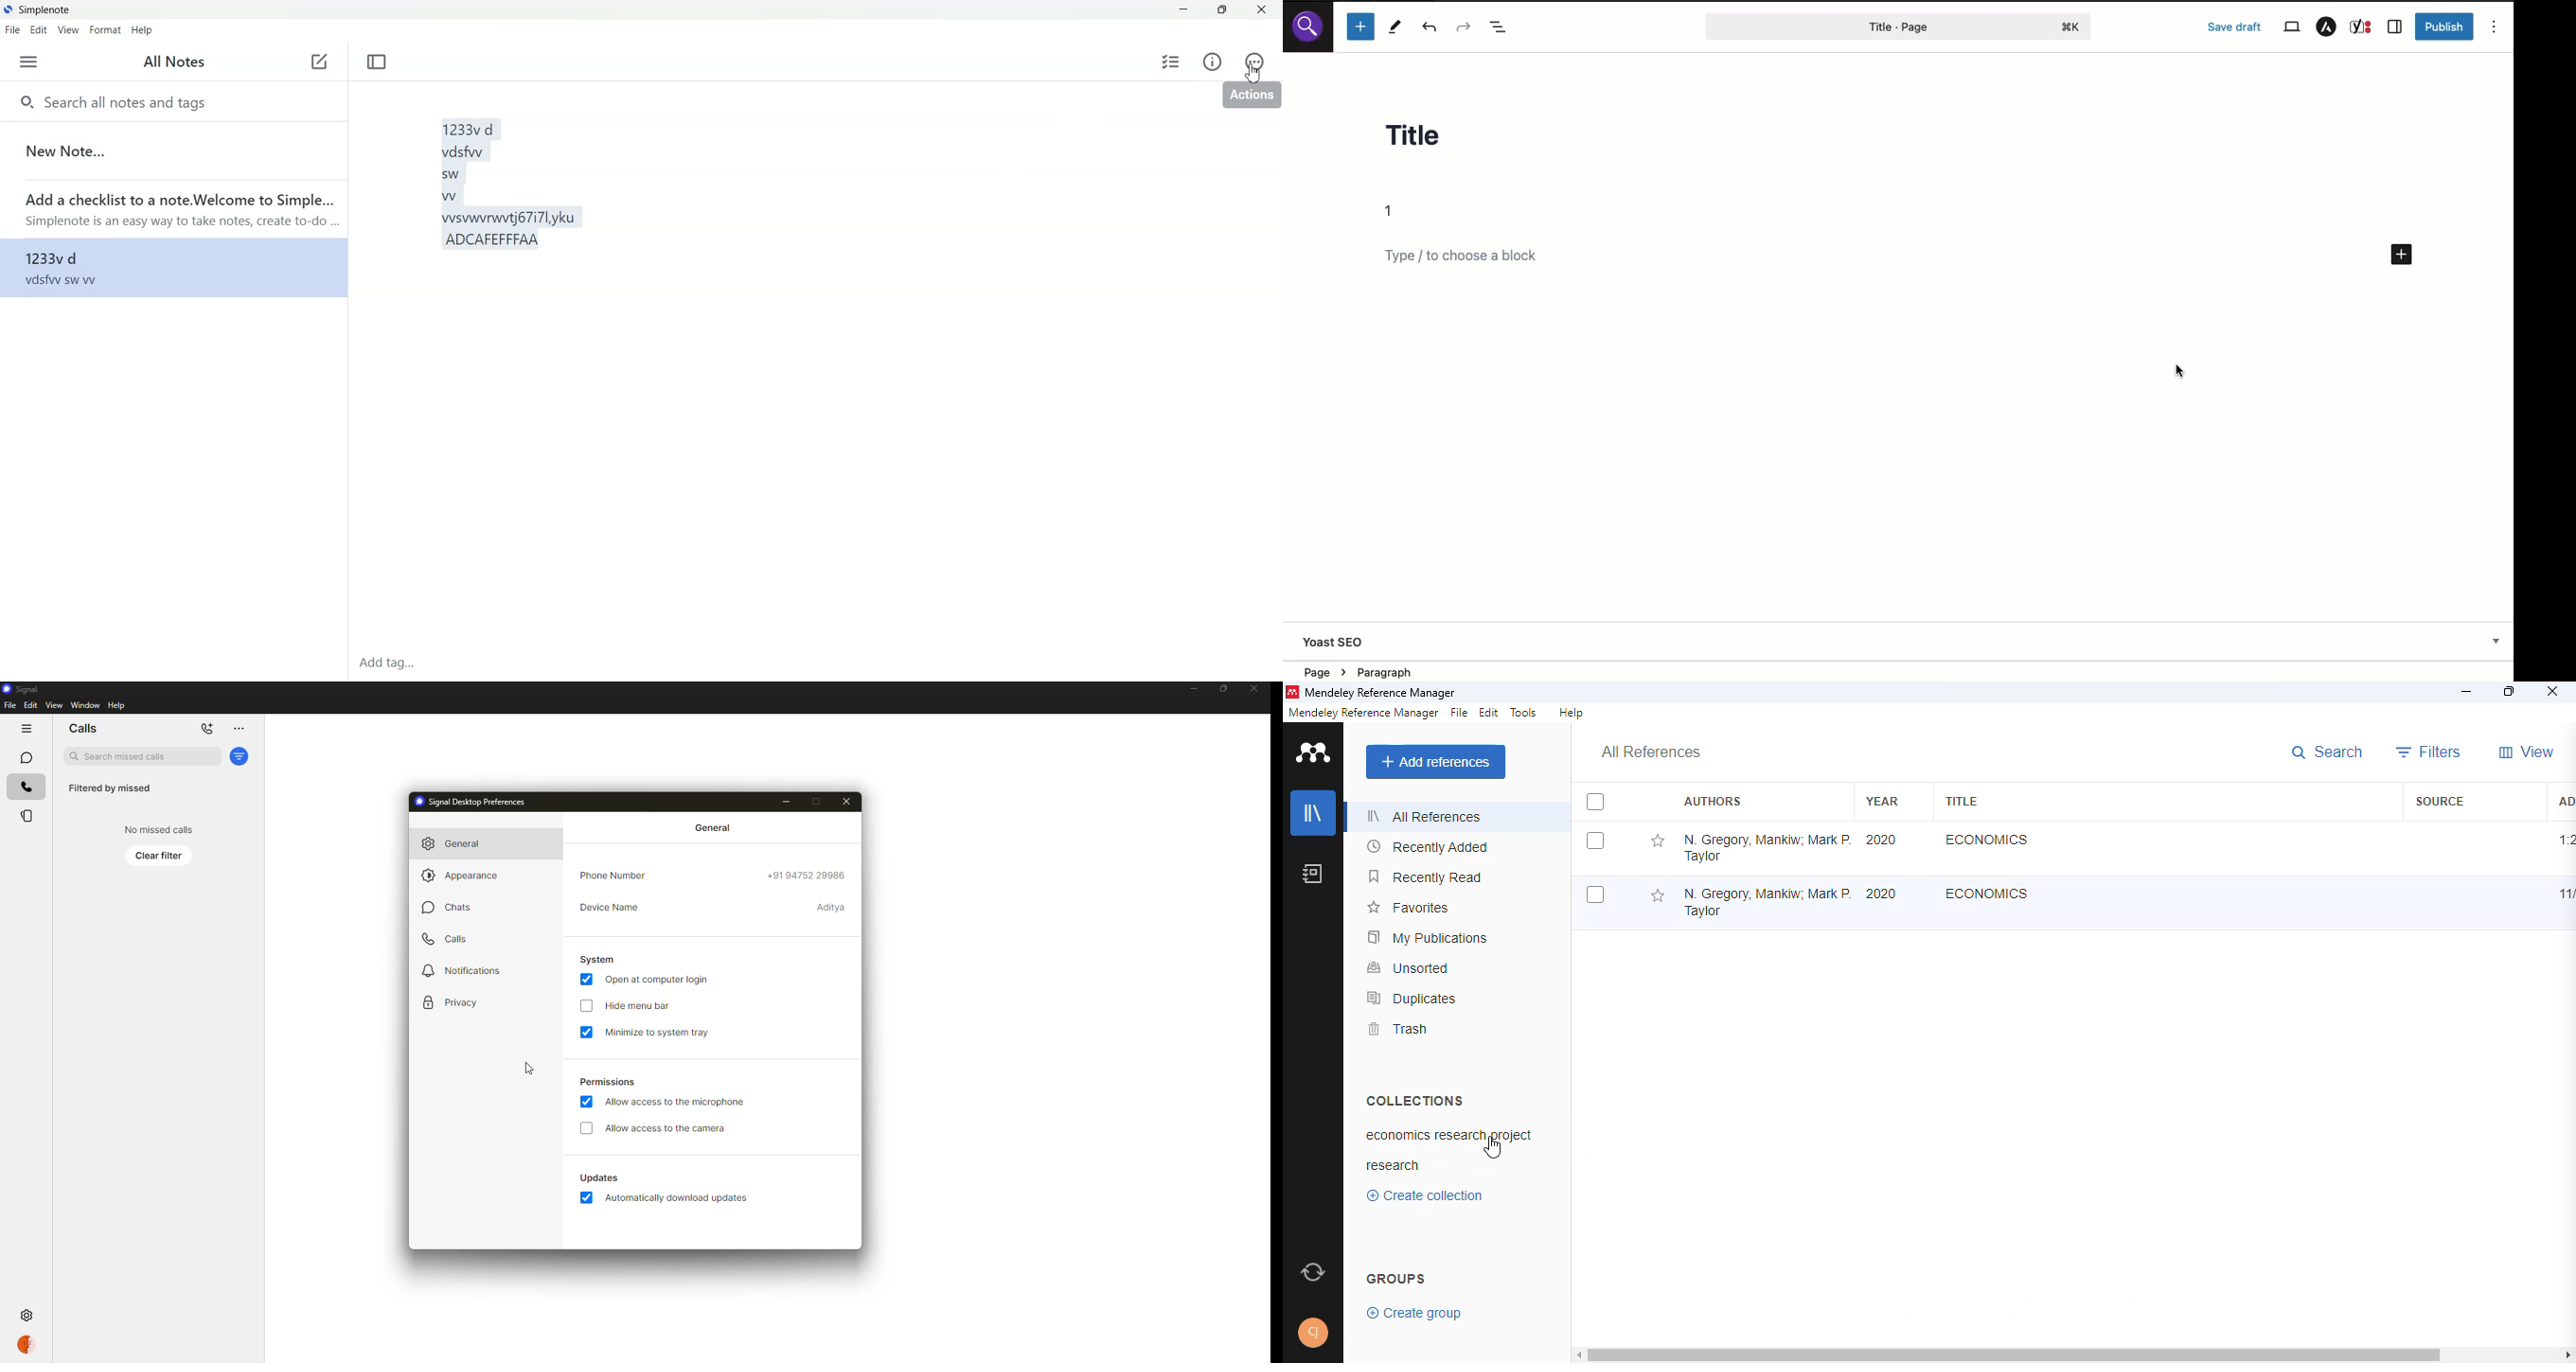 The width and height of the screenshot is (2576, 1372). Describe the element at coordinates (808, 875) in the screenshot. I see `phone number` at that location.